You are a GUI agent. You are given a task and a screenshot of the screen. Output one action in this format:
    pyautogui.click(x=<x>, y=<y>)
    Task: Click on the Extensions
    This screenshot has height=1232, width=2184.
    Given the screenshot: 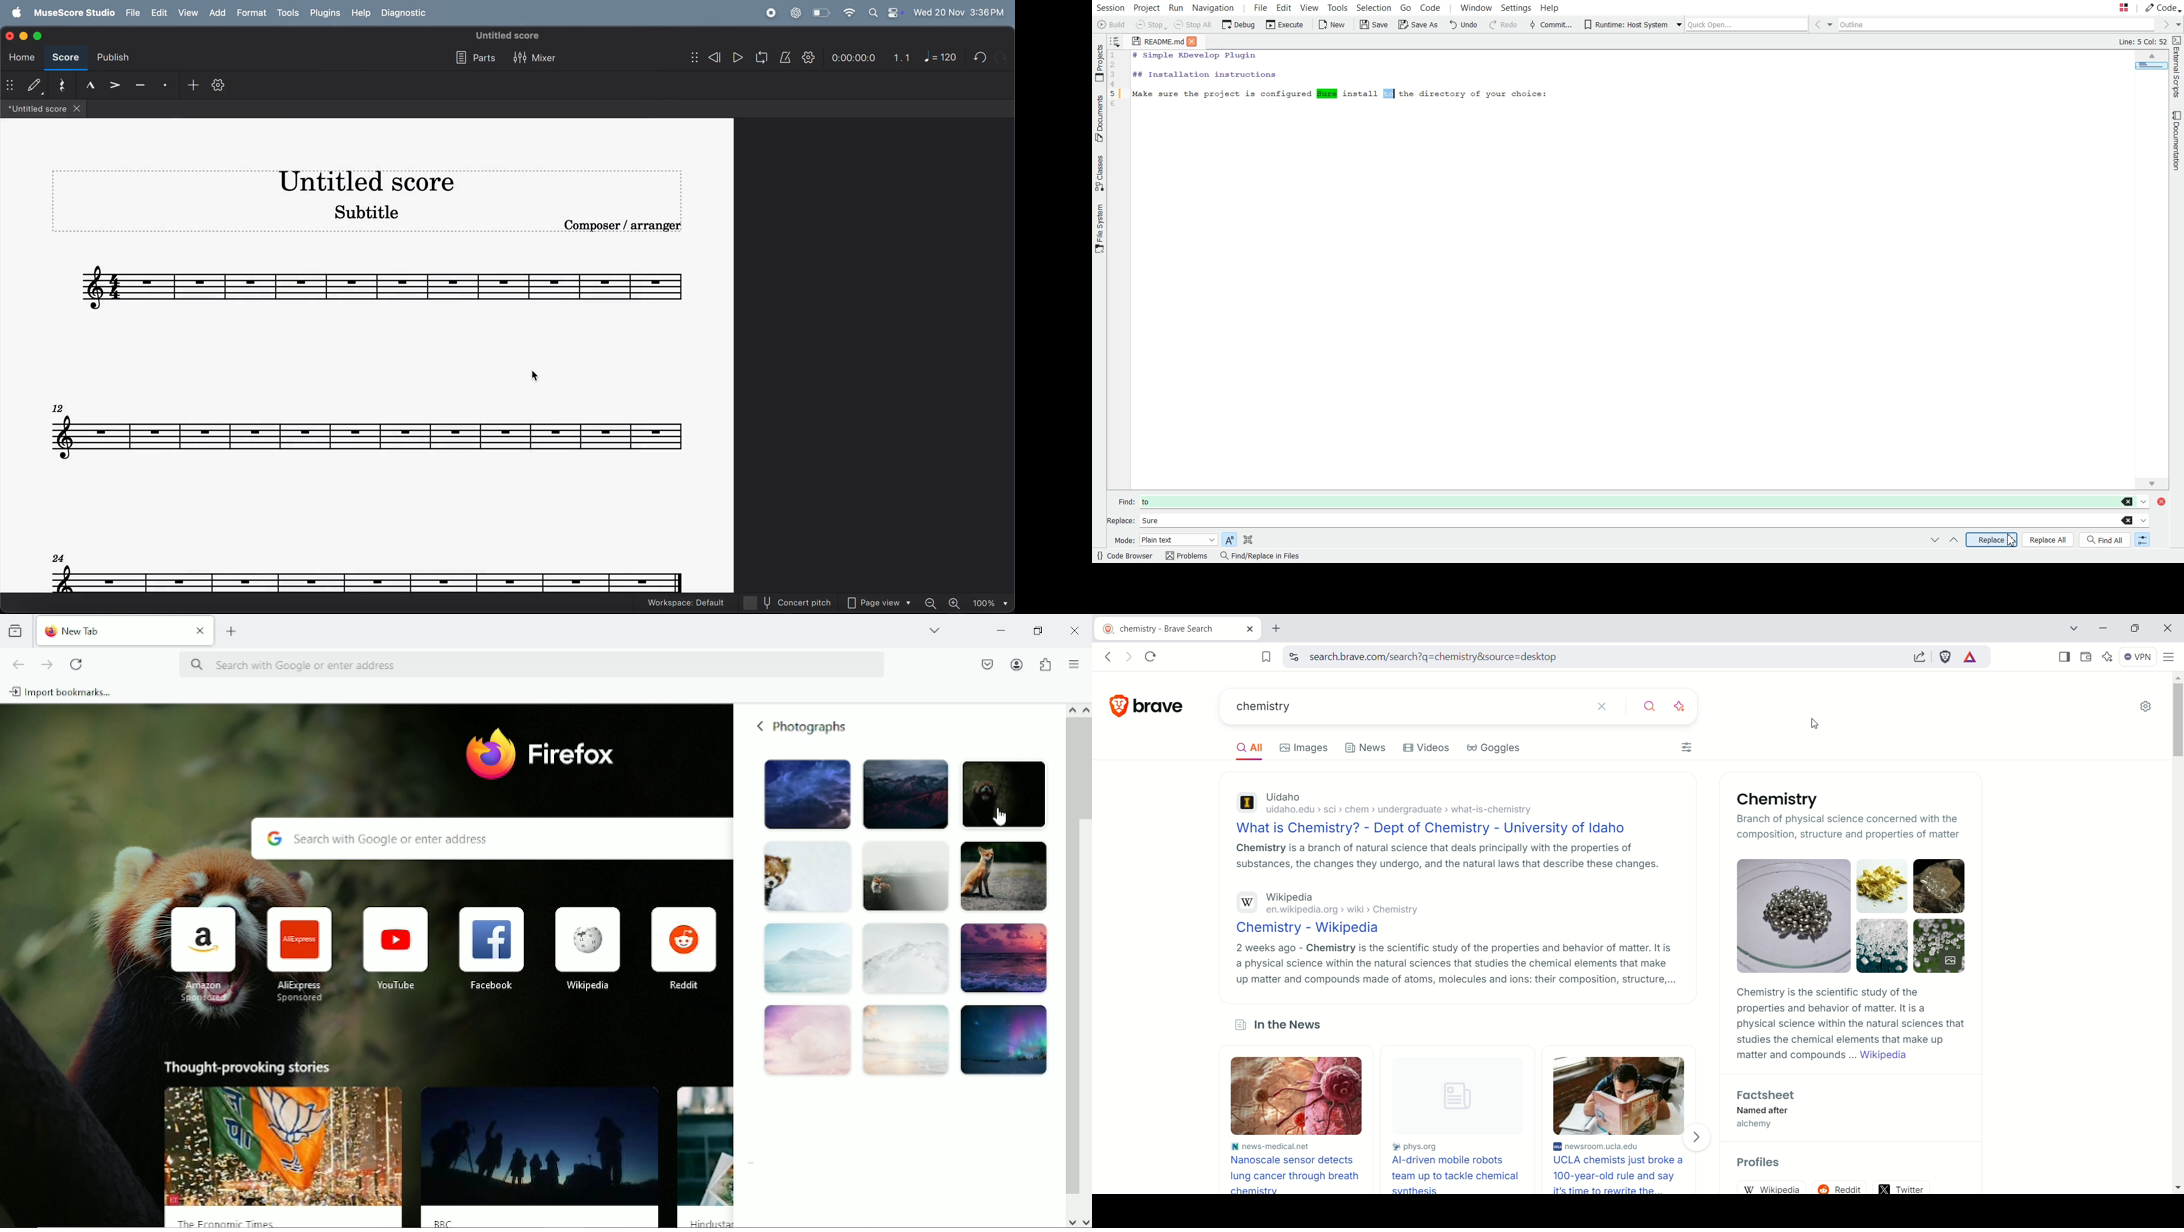 What is the action you would take?
    pyautogui.click(x=1045, y=663)
    